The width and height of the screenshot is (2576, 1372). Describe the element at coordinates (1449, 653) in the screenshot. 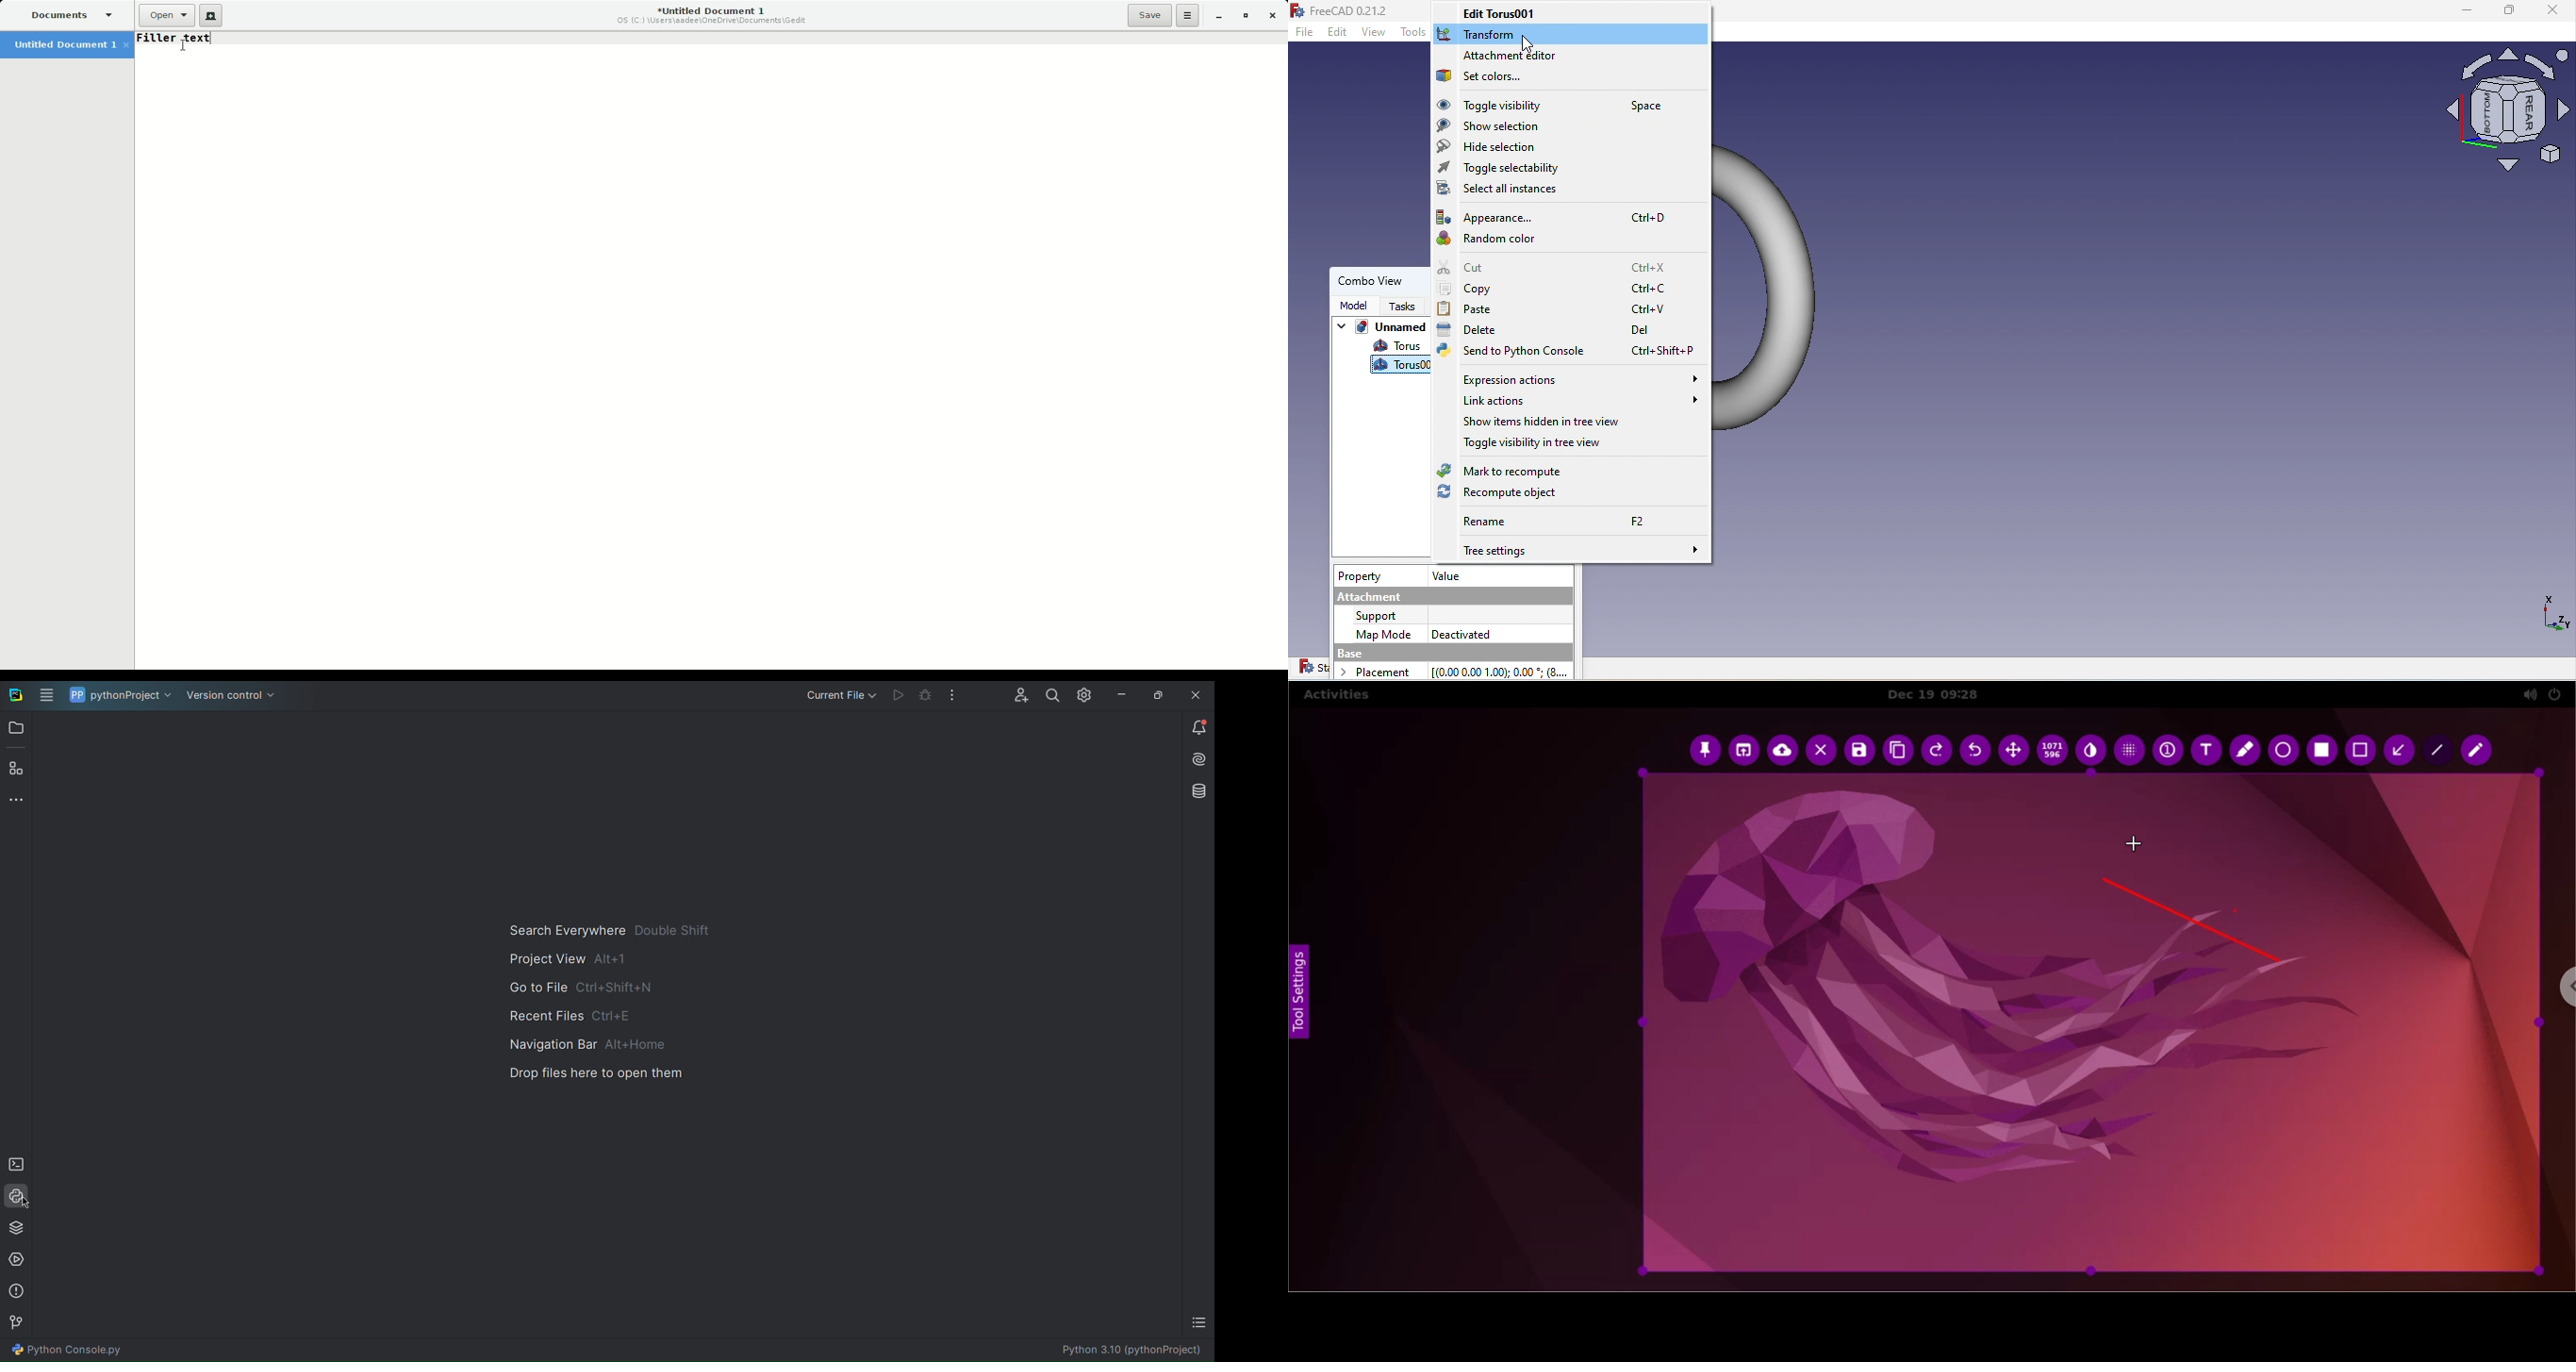

I see `base` at that location.